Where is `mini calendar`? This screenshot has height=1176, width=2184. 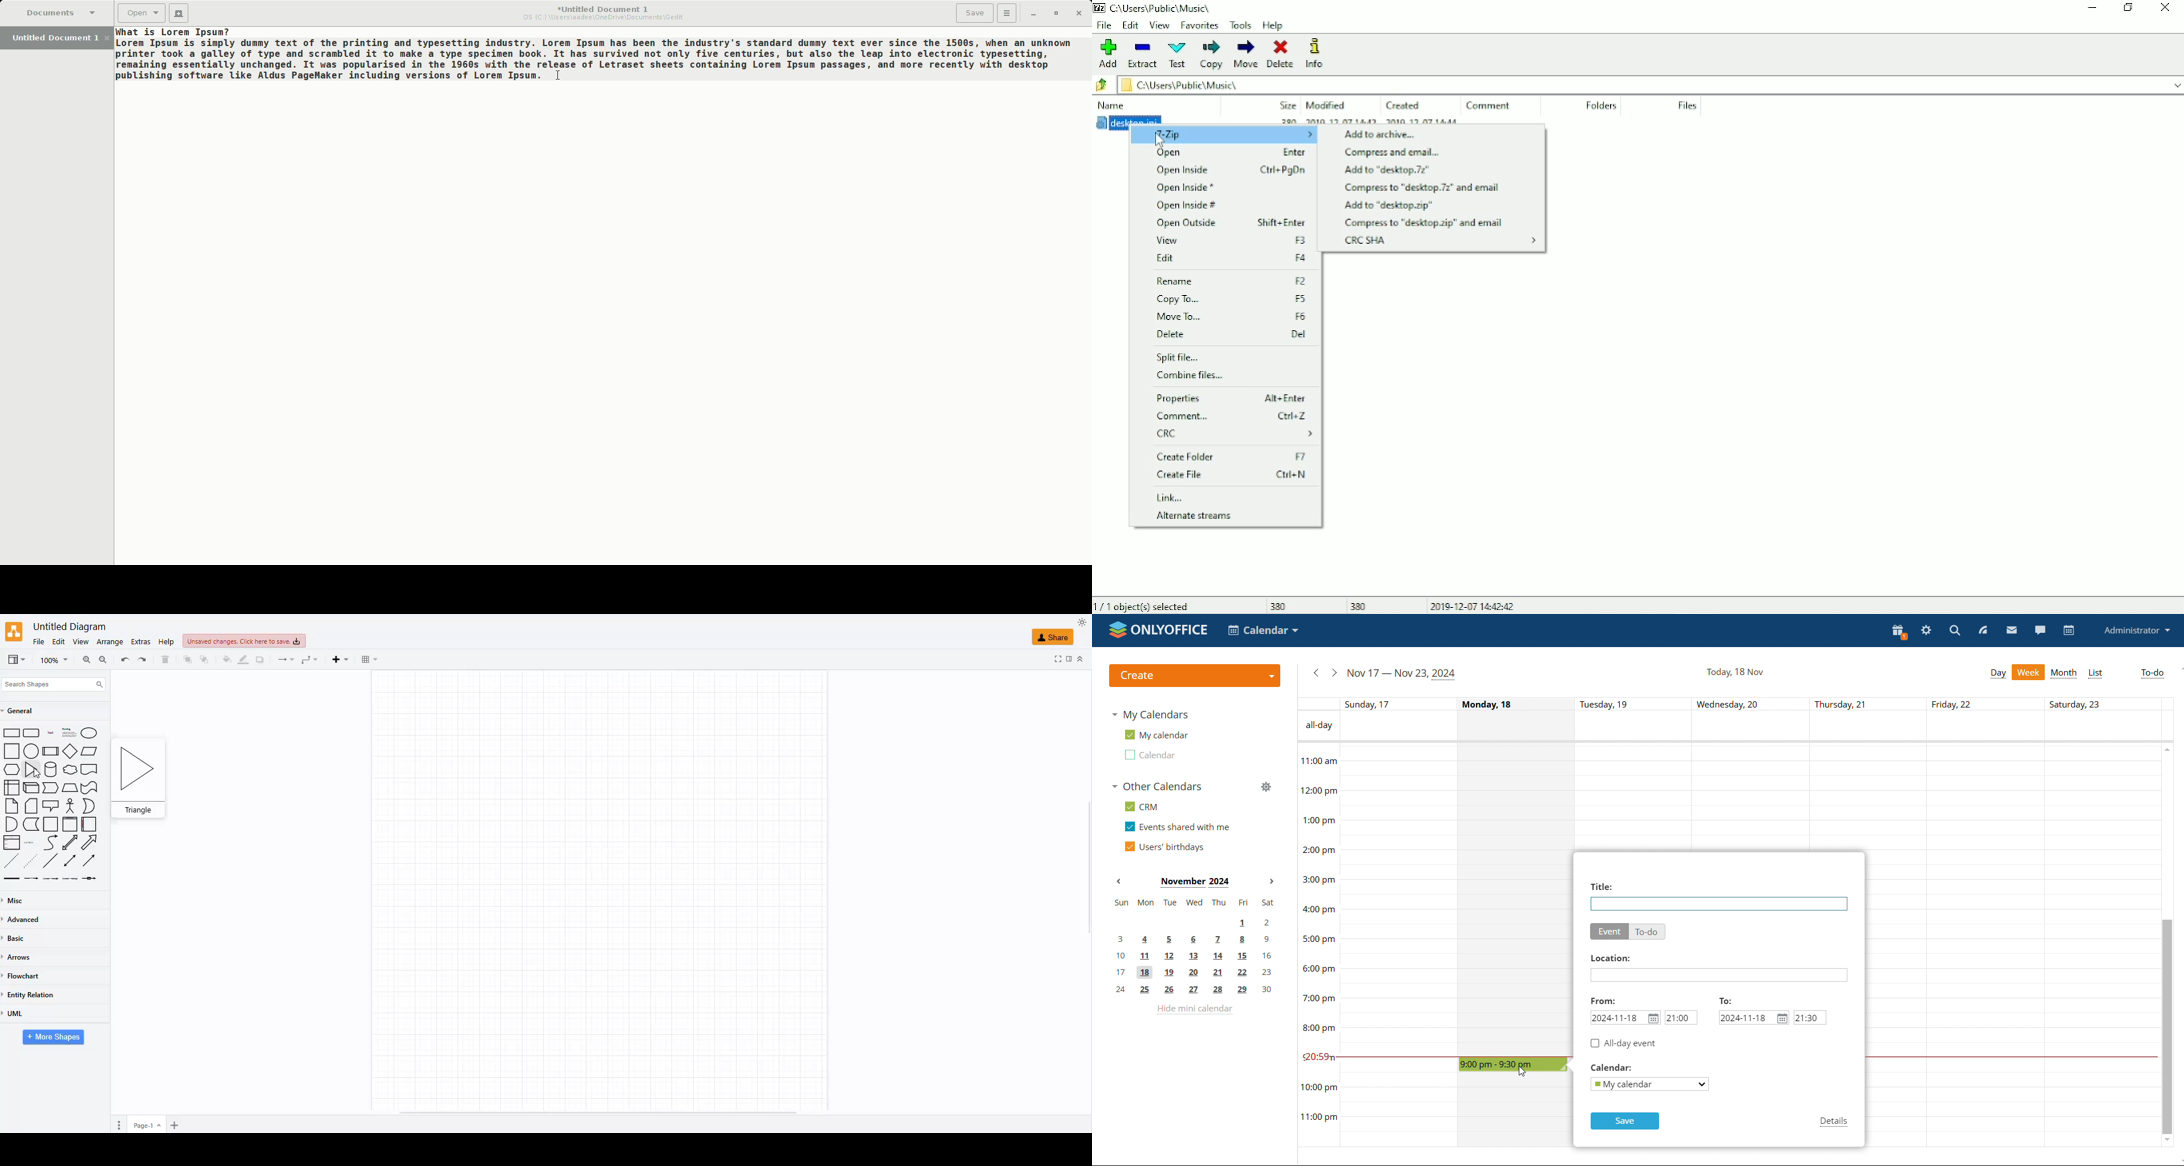 mini calendar is located at coordinates (1194, 947).